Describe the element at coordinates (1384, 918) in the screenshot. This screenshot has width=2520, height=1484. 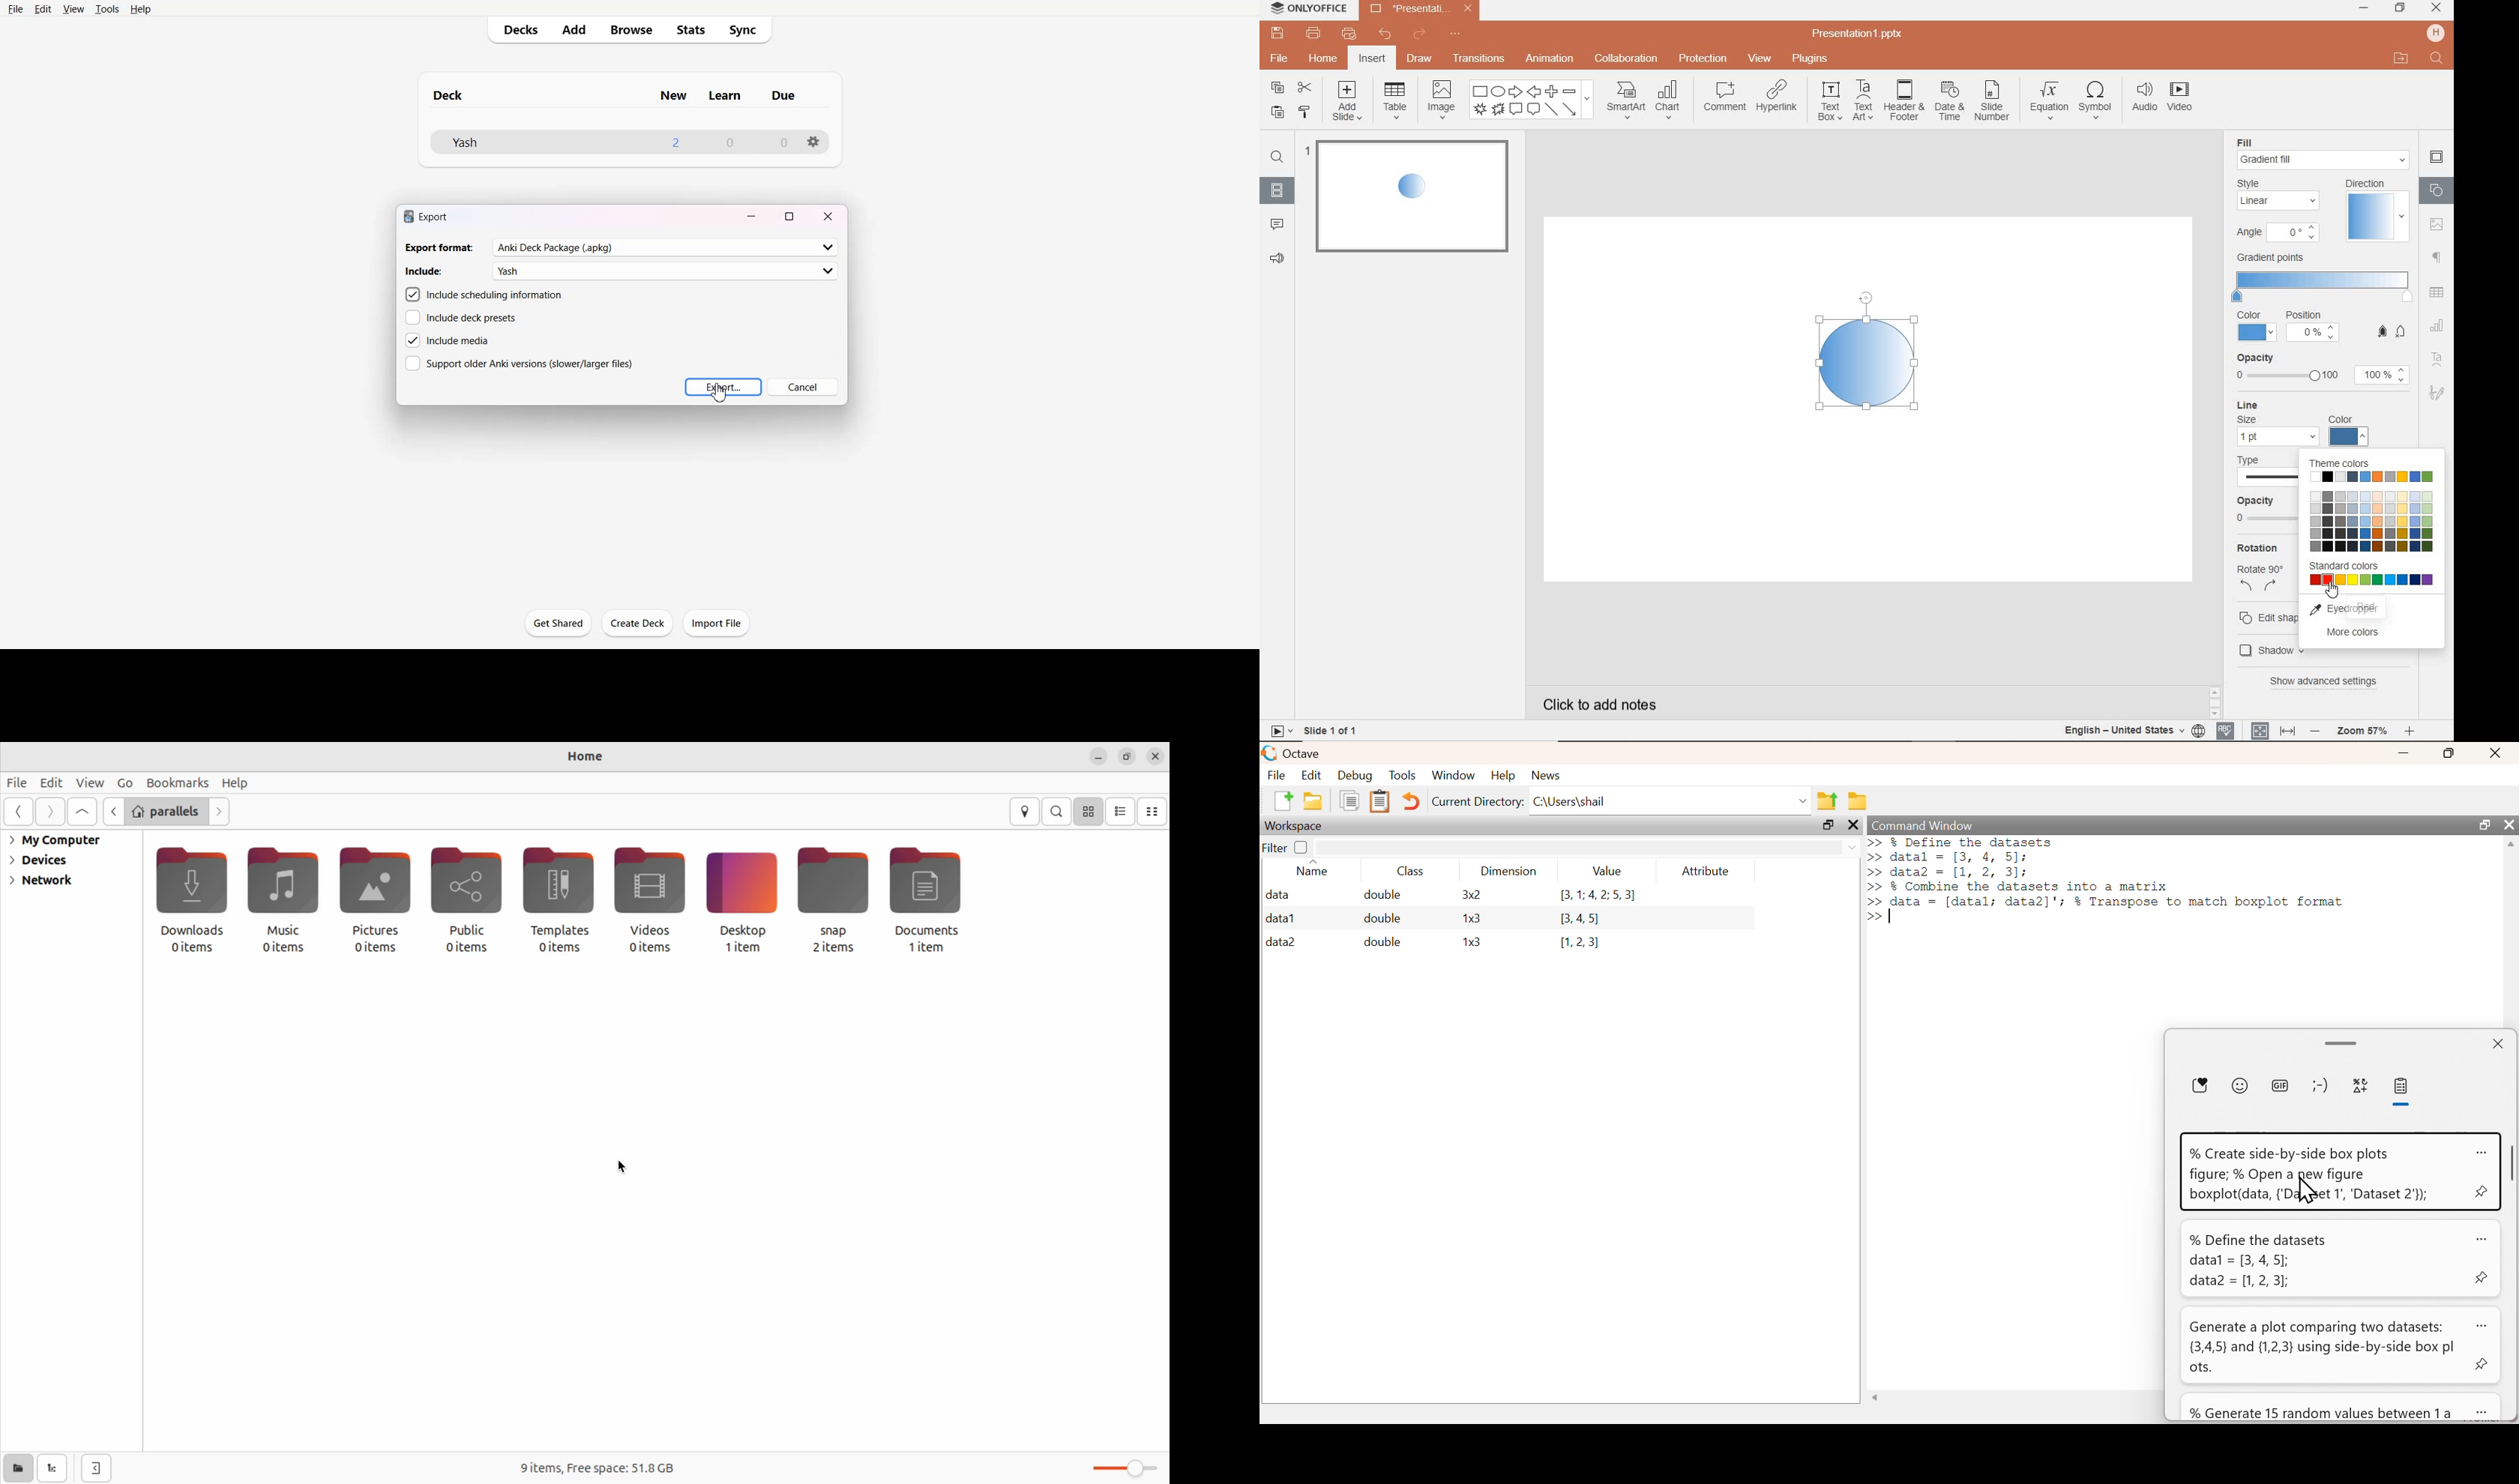
I see `double` at that location.